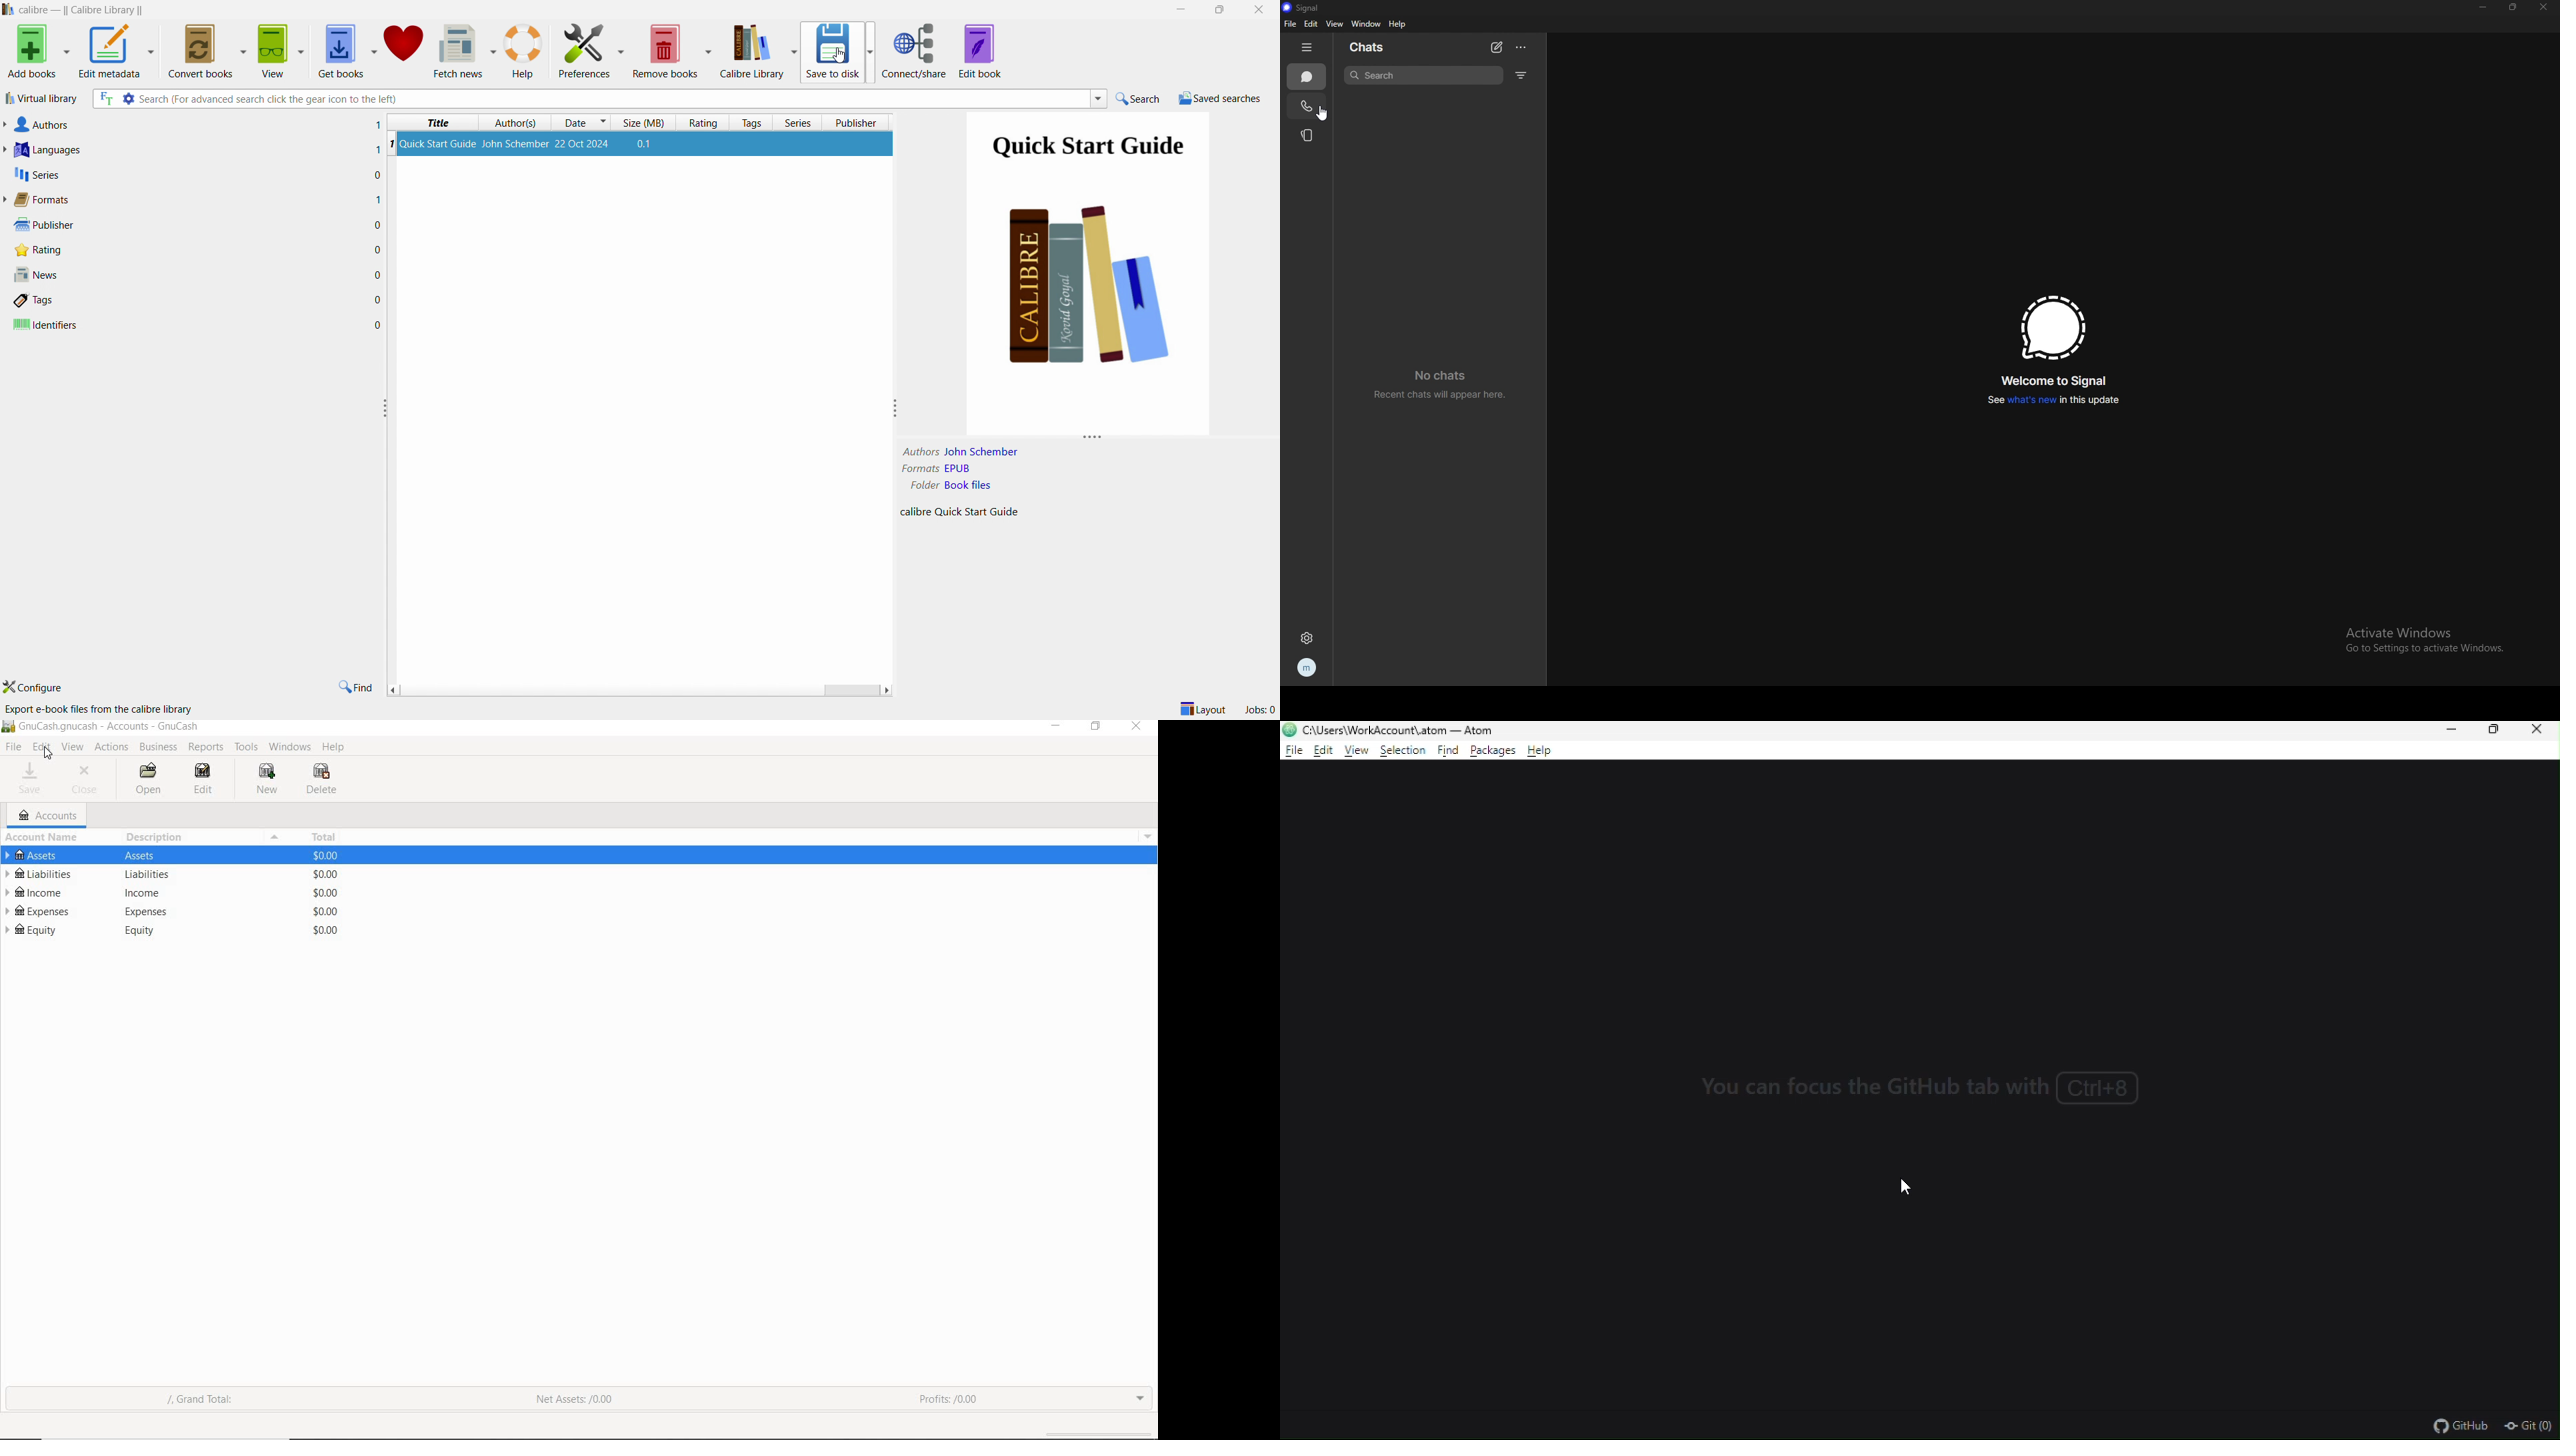  What do you see at coordinates (88, 781) in the screenshot?
I see `CLOSE` at bounding box center [88, 781].